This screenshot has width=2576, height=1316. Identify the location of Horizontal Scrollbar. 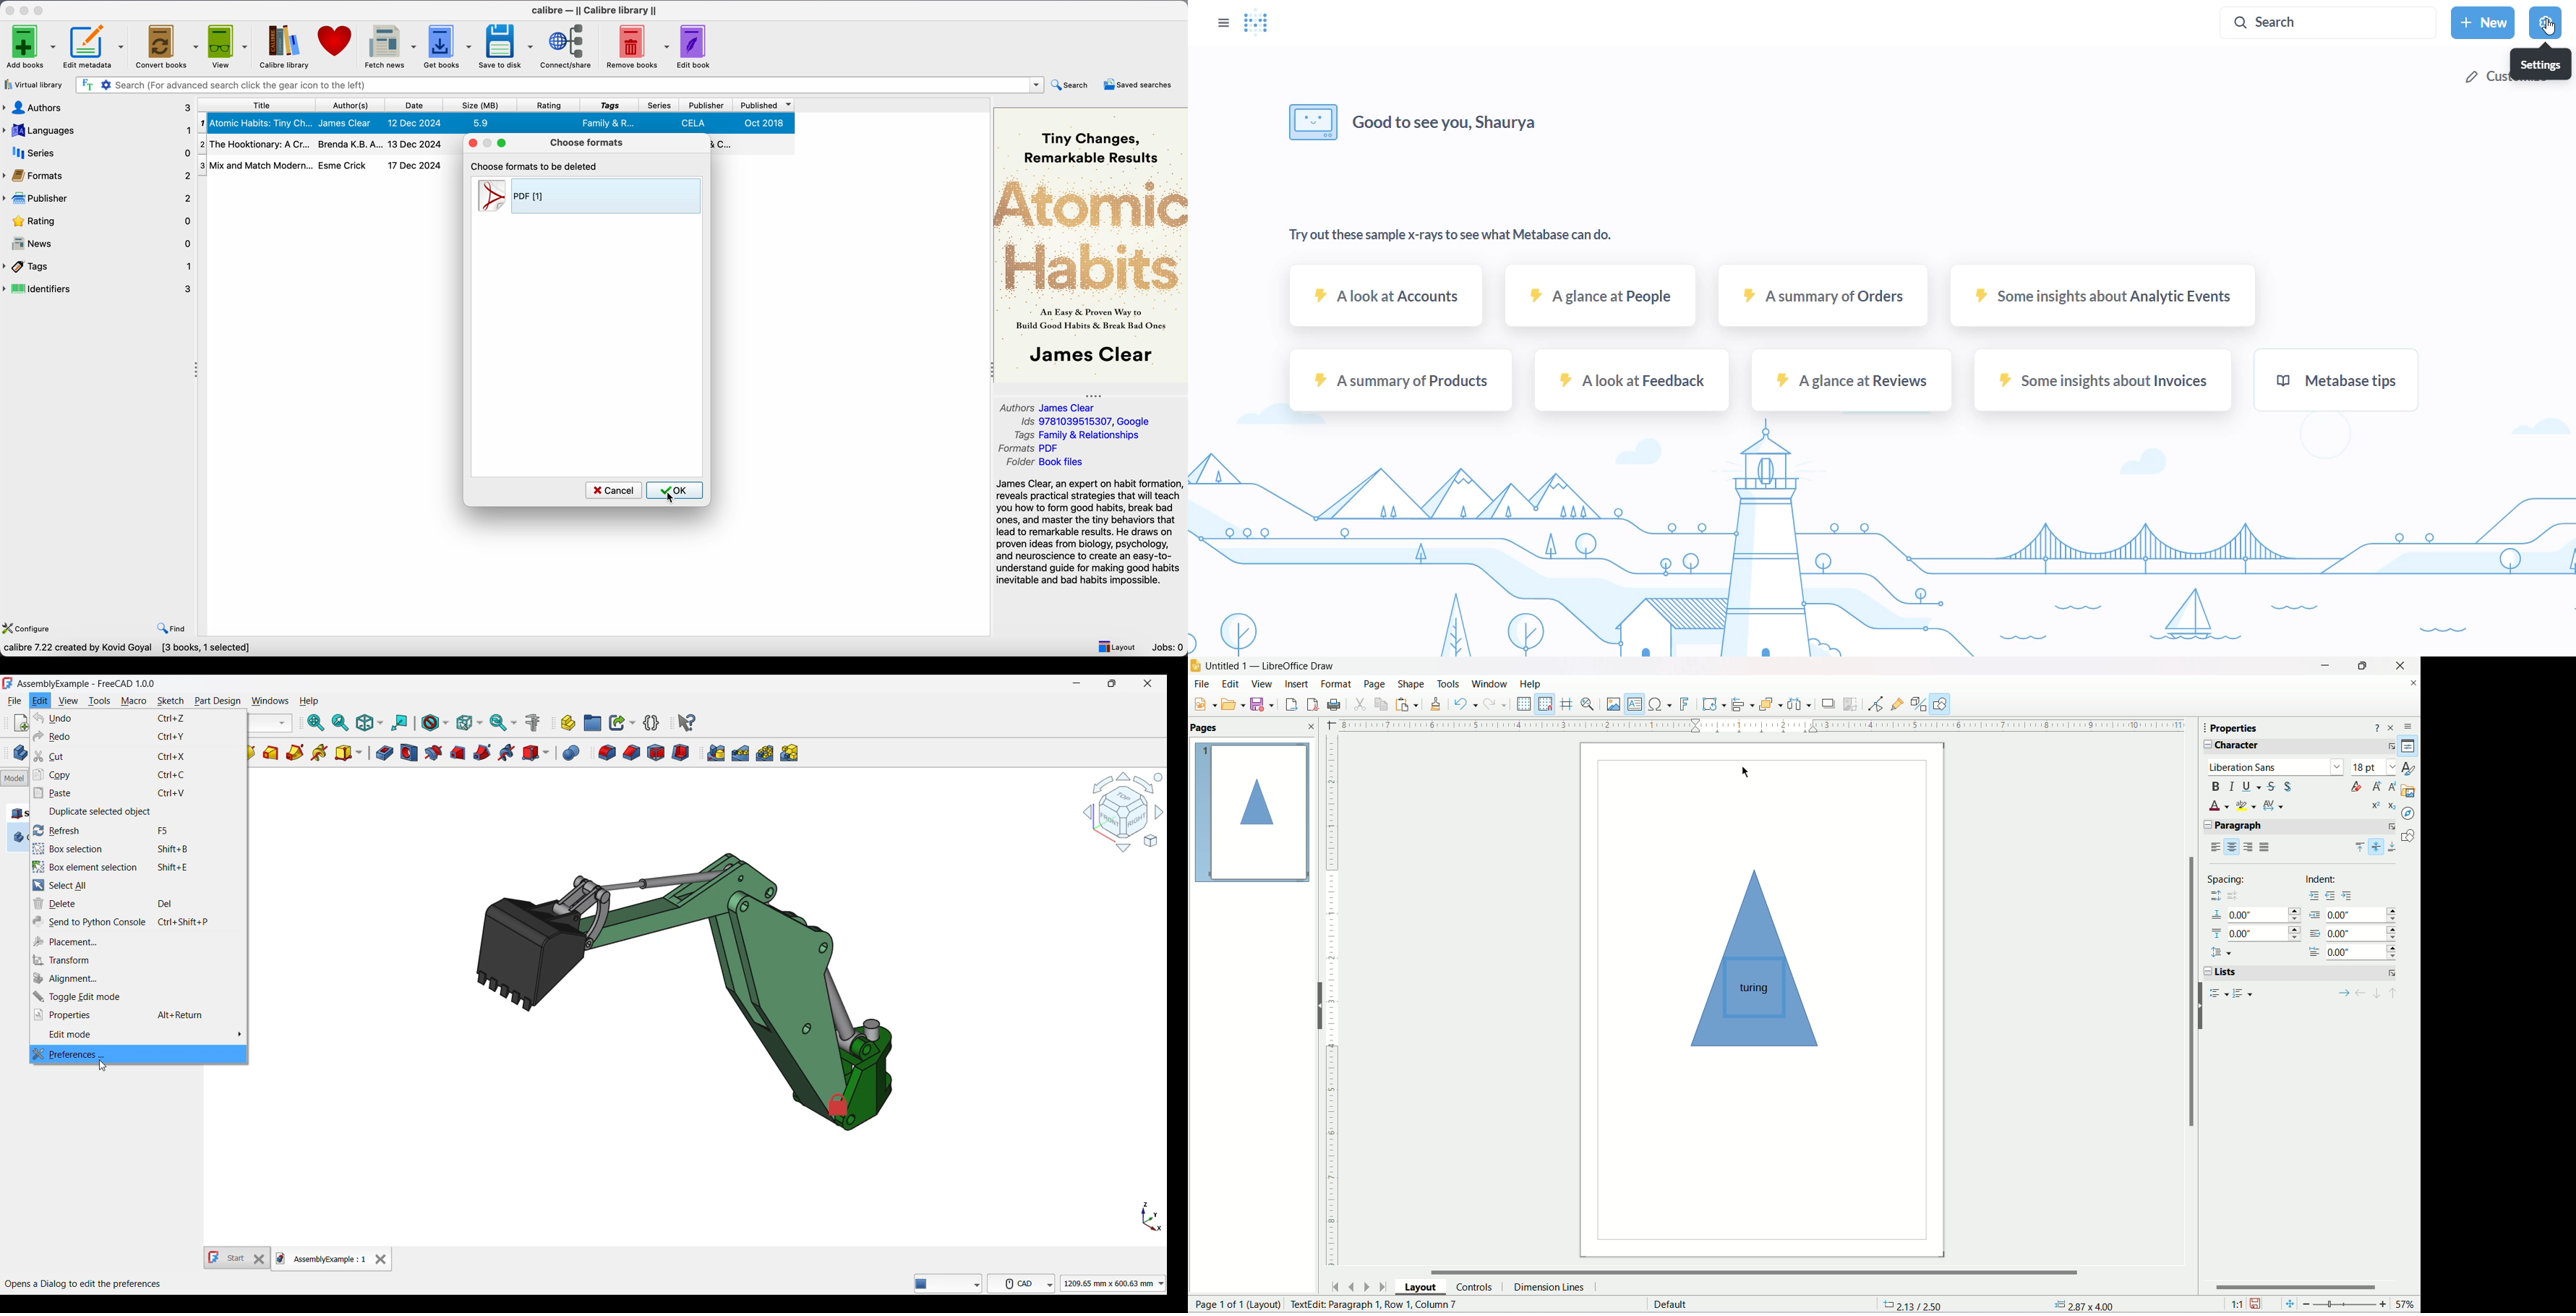
(1760, 1272).